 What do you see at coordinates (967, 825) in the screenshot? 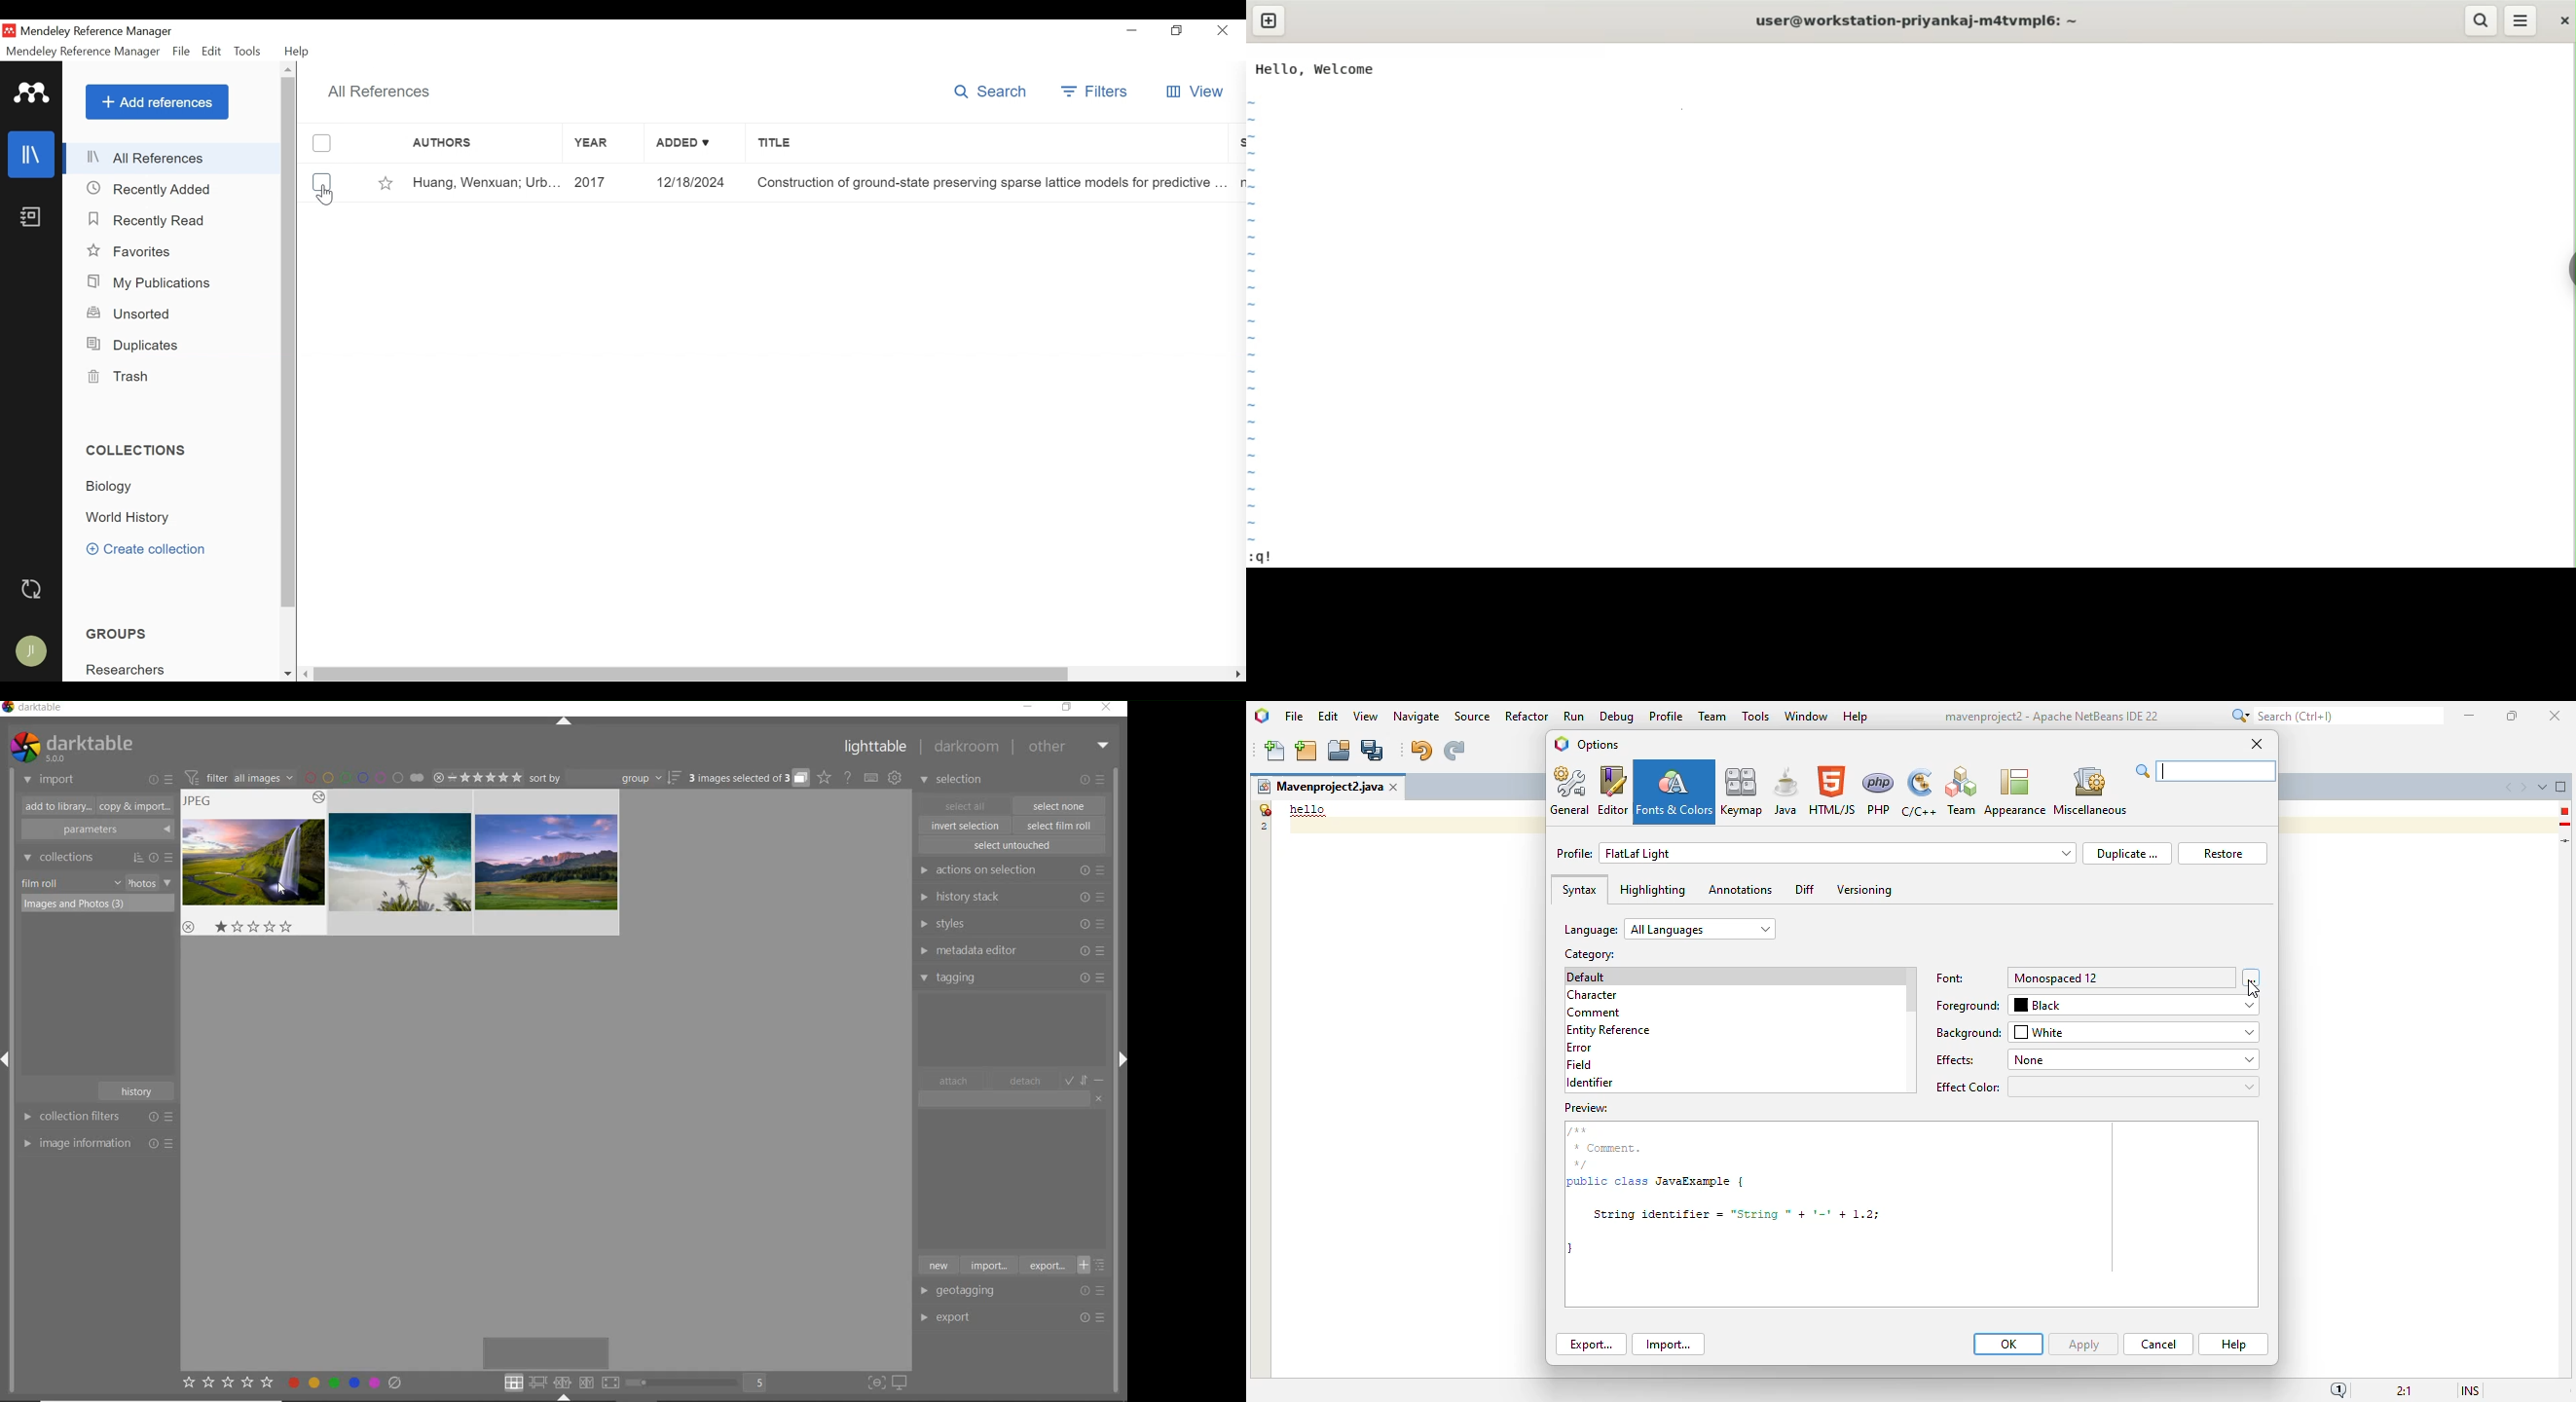
I see `invert selection` at bounding box center [967, 825].